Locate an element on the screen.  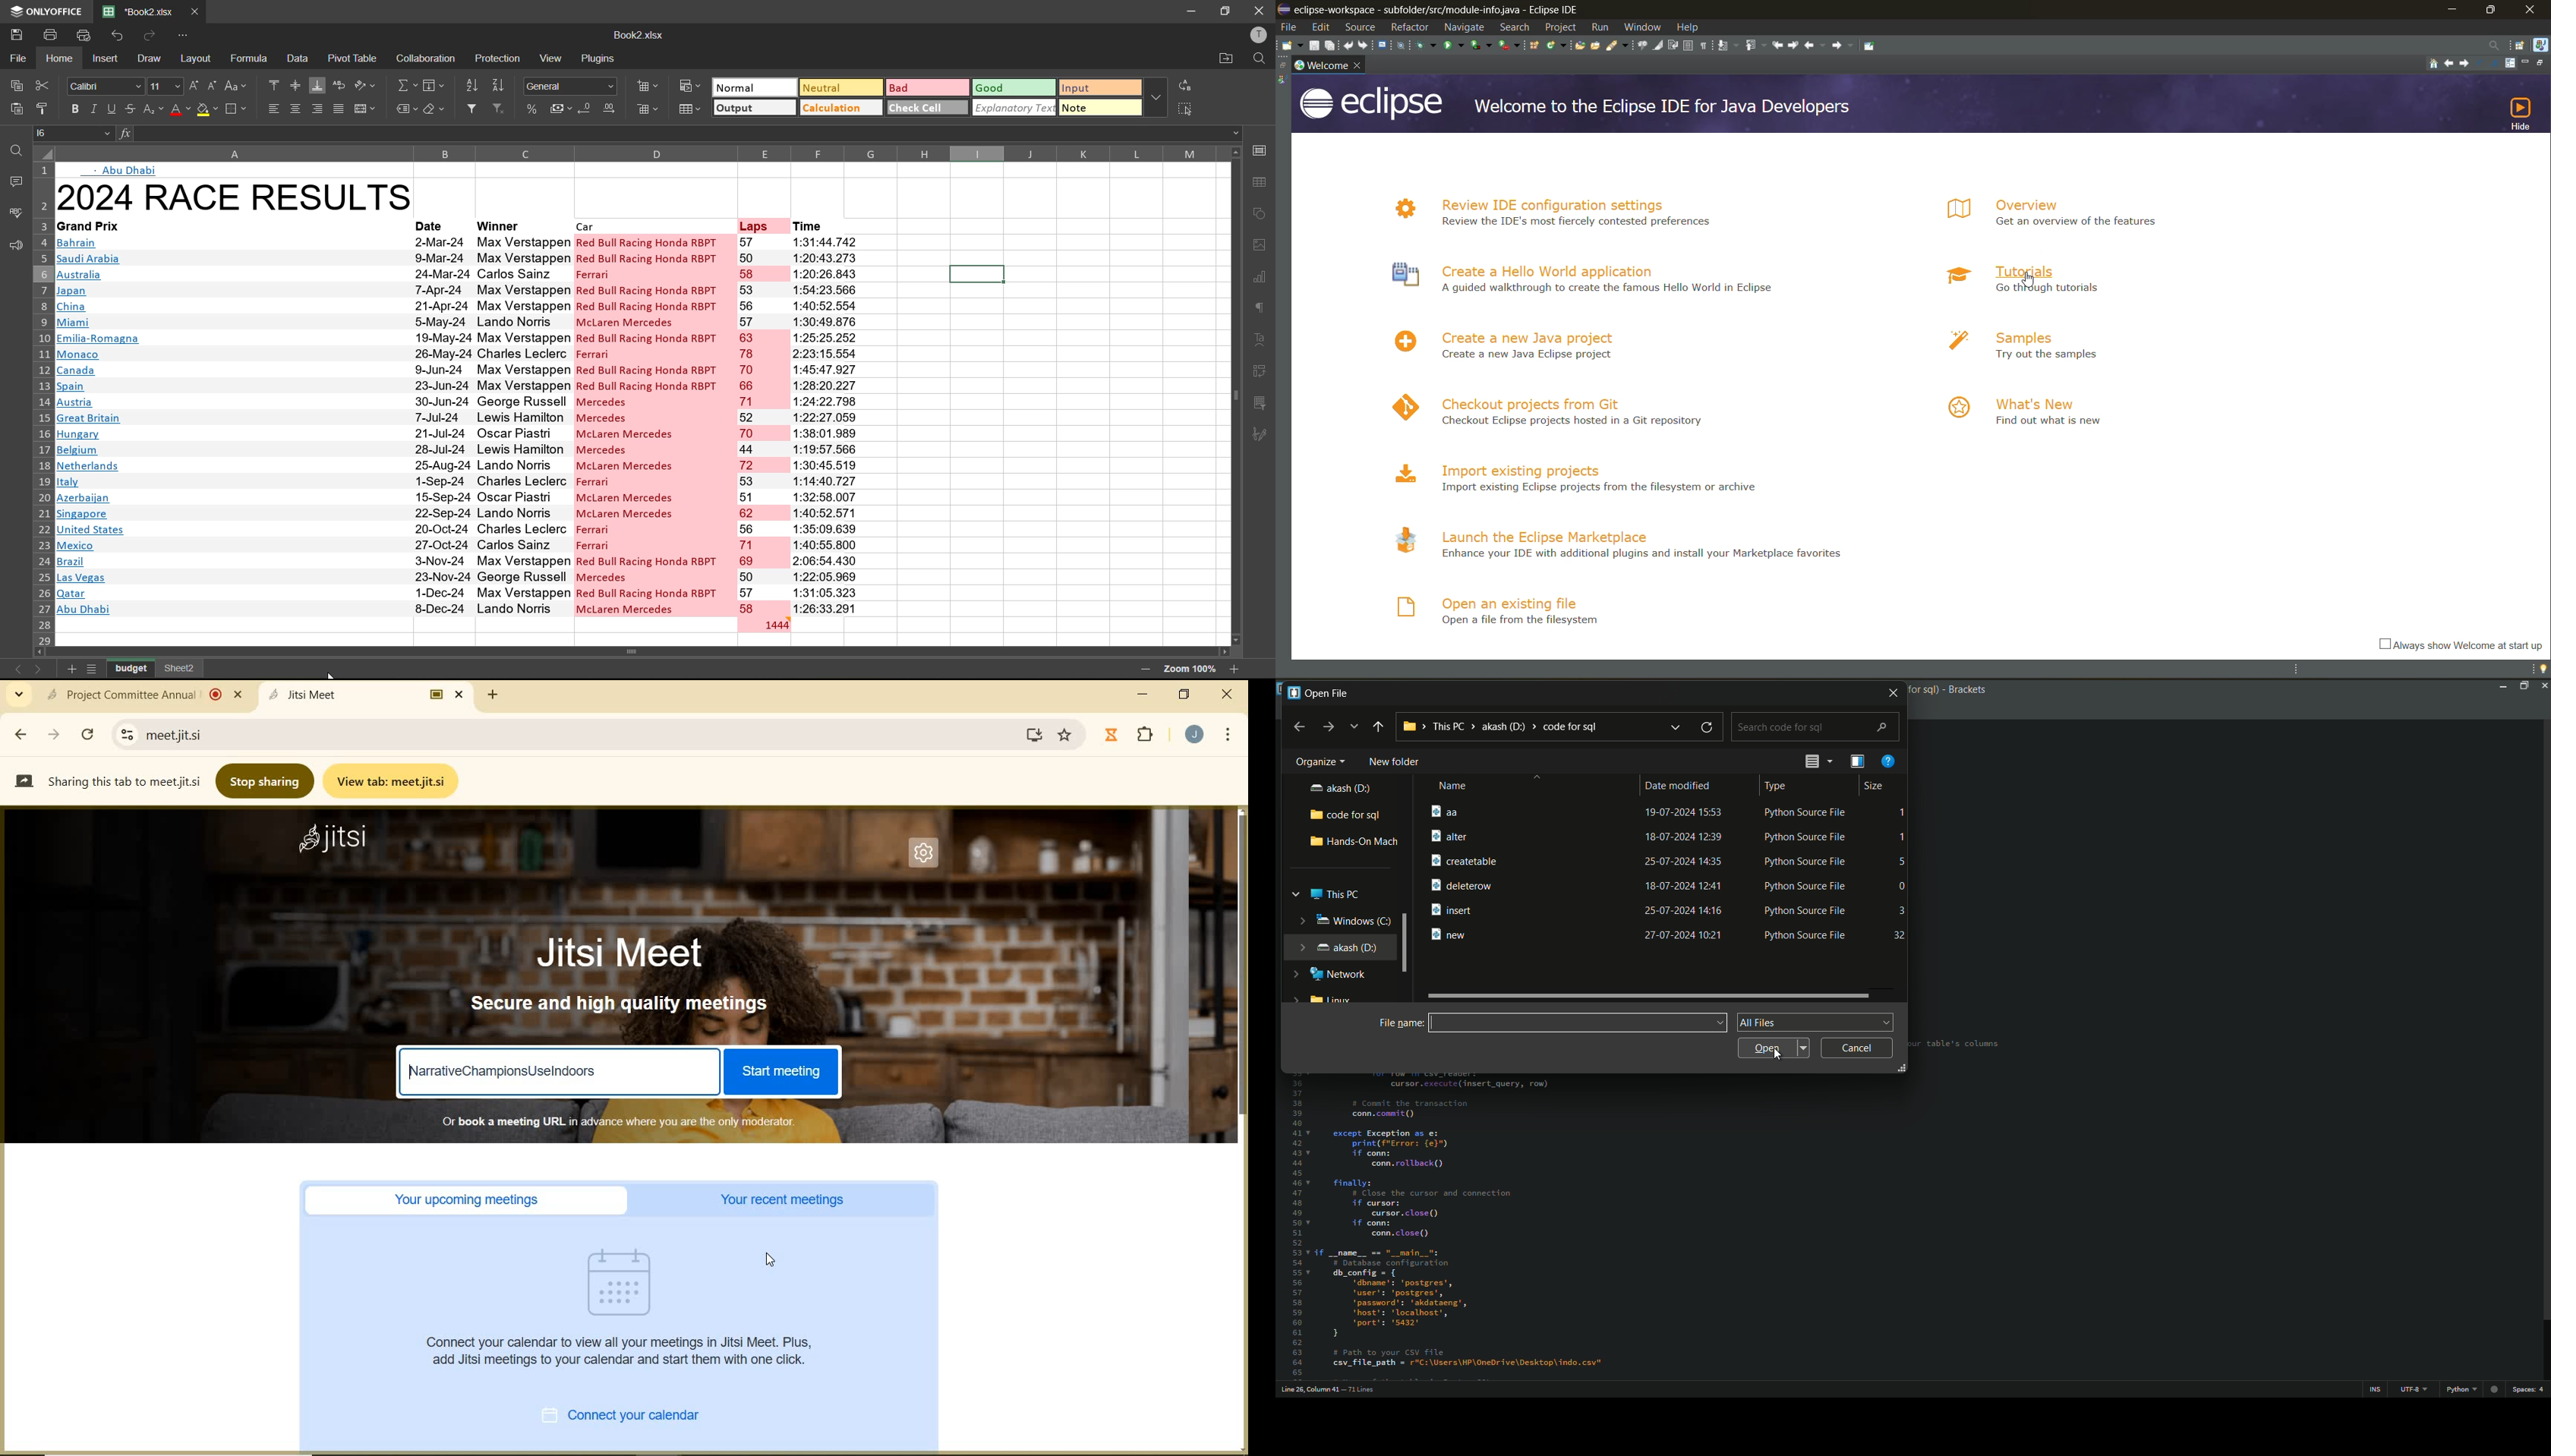
edit is located at coordinates (1323, 28).